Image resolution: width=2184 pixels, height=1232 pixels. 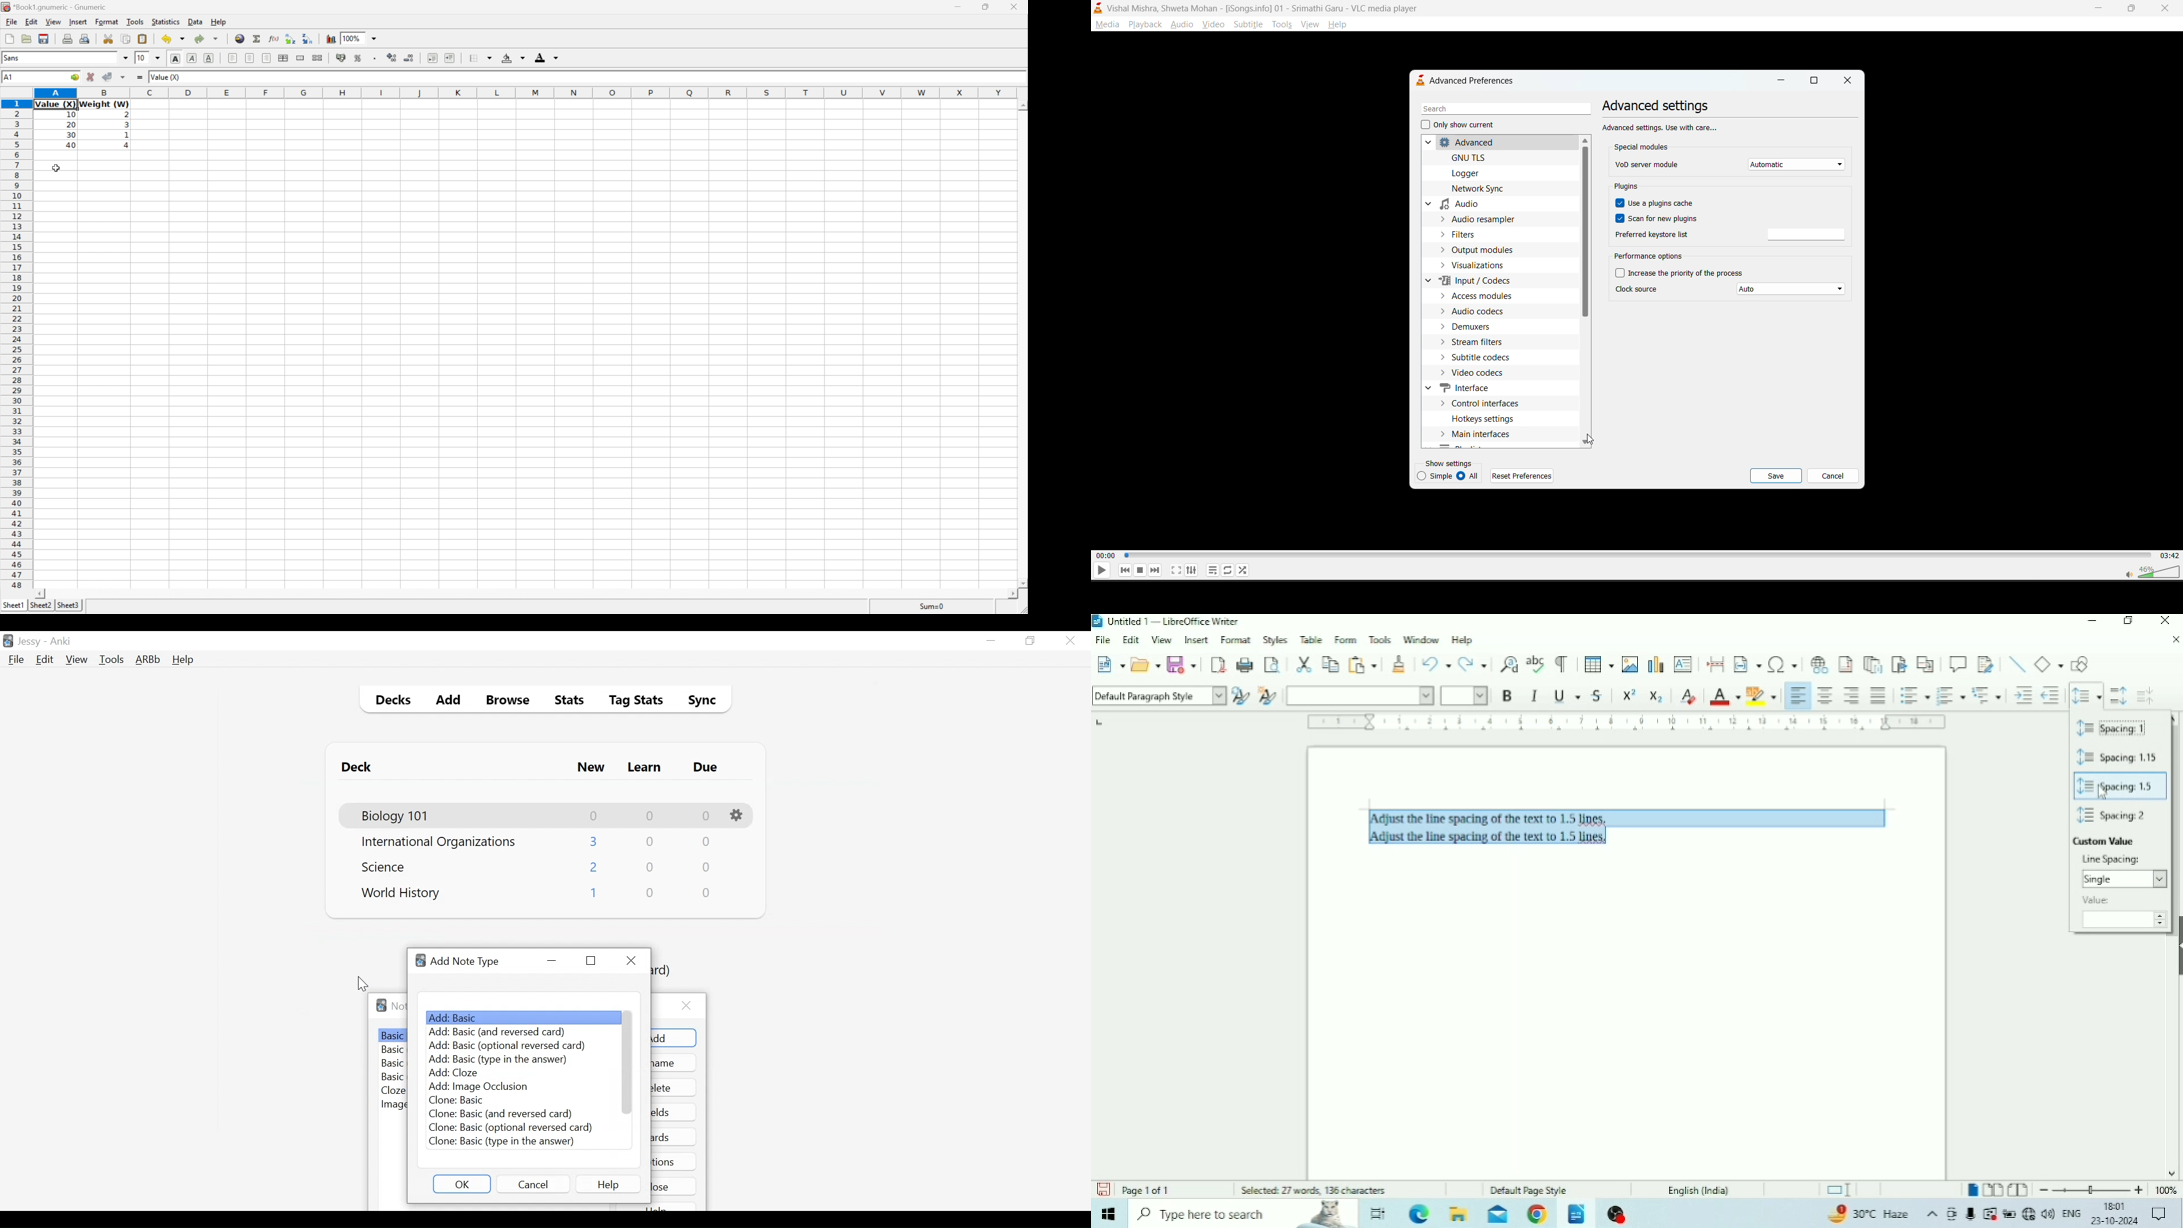 What do you see at coordinates (1163, 641) in the screenshot?
I see `View` at bounding box center [1163, 641].